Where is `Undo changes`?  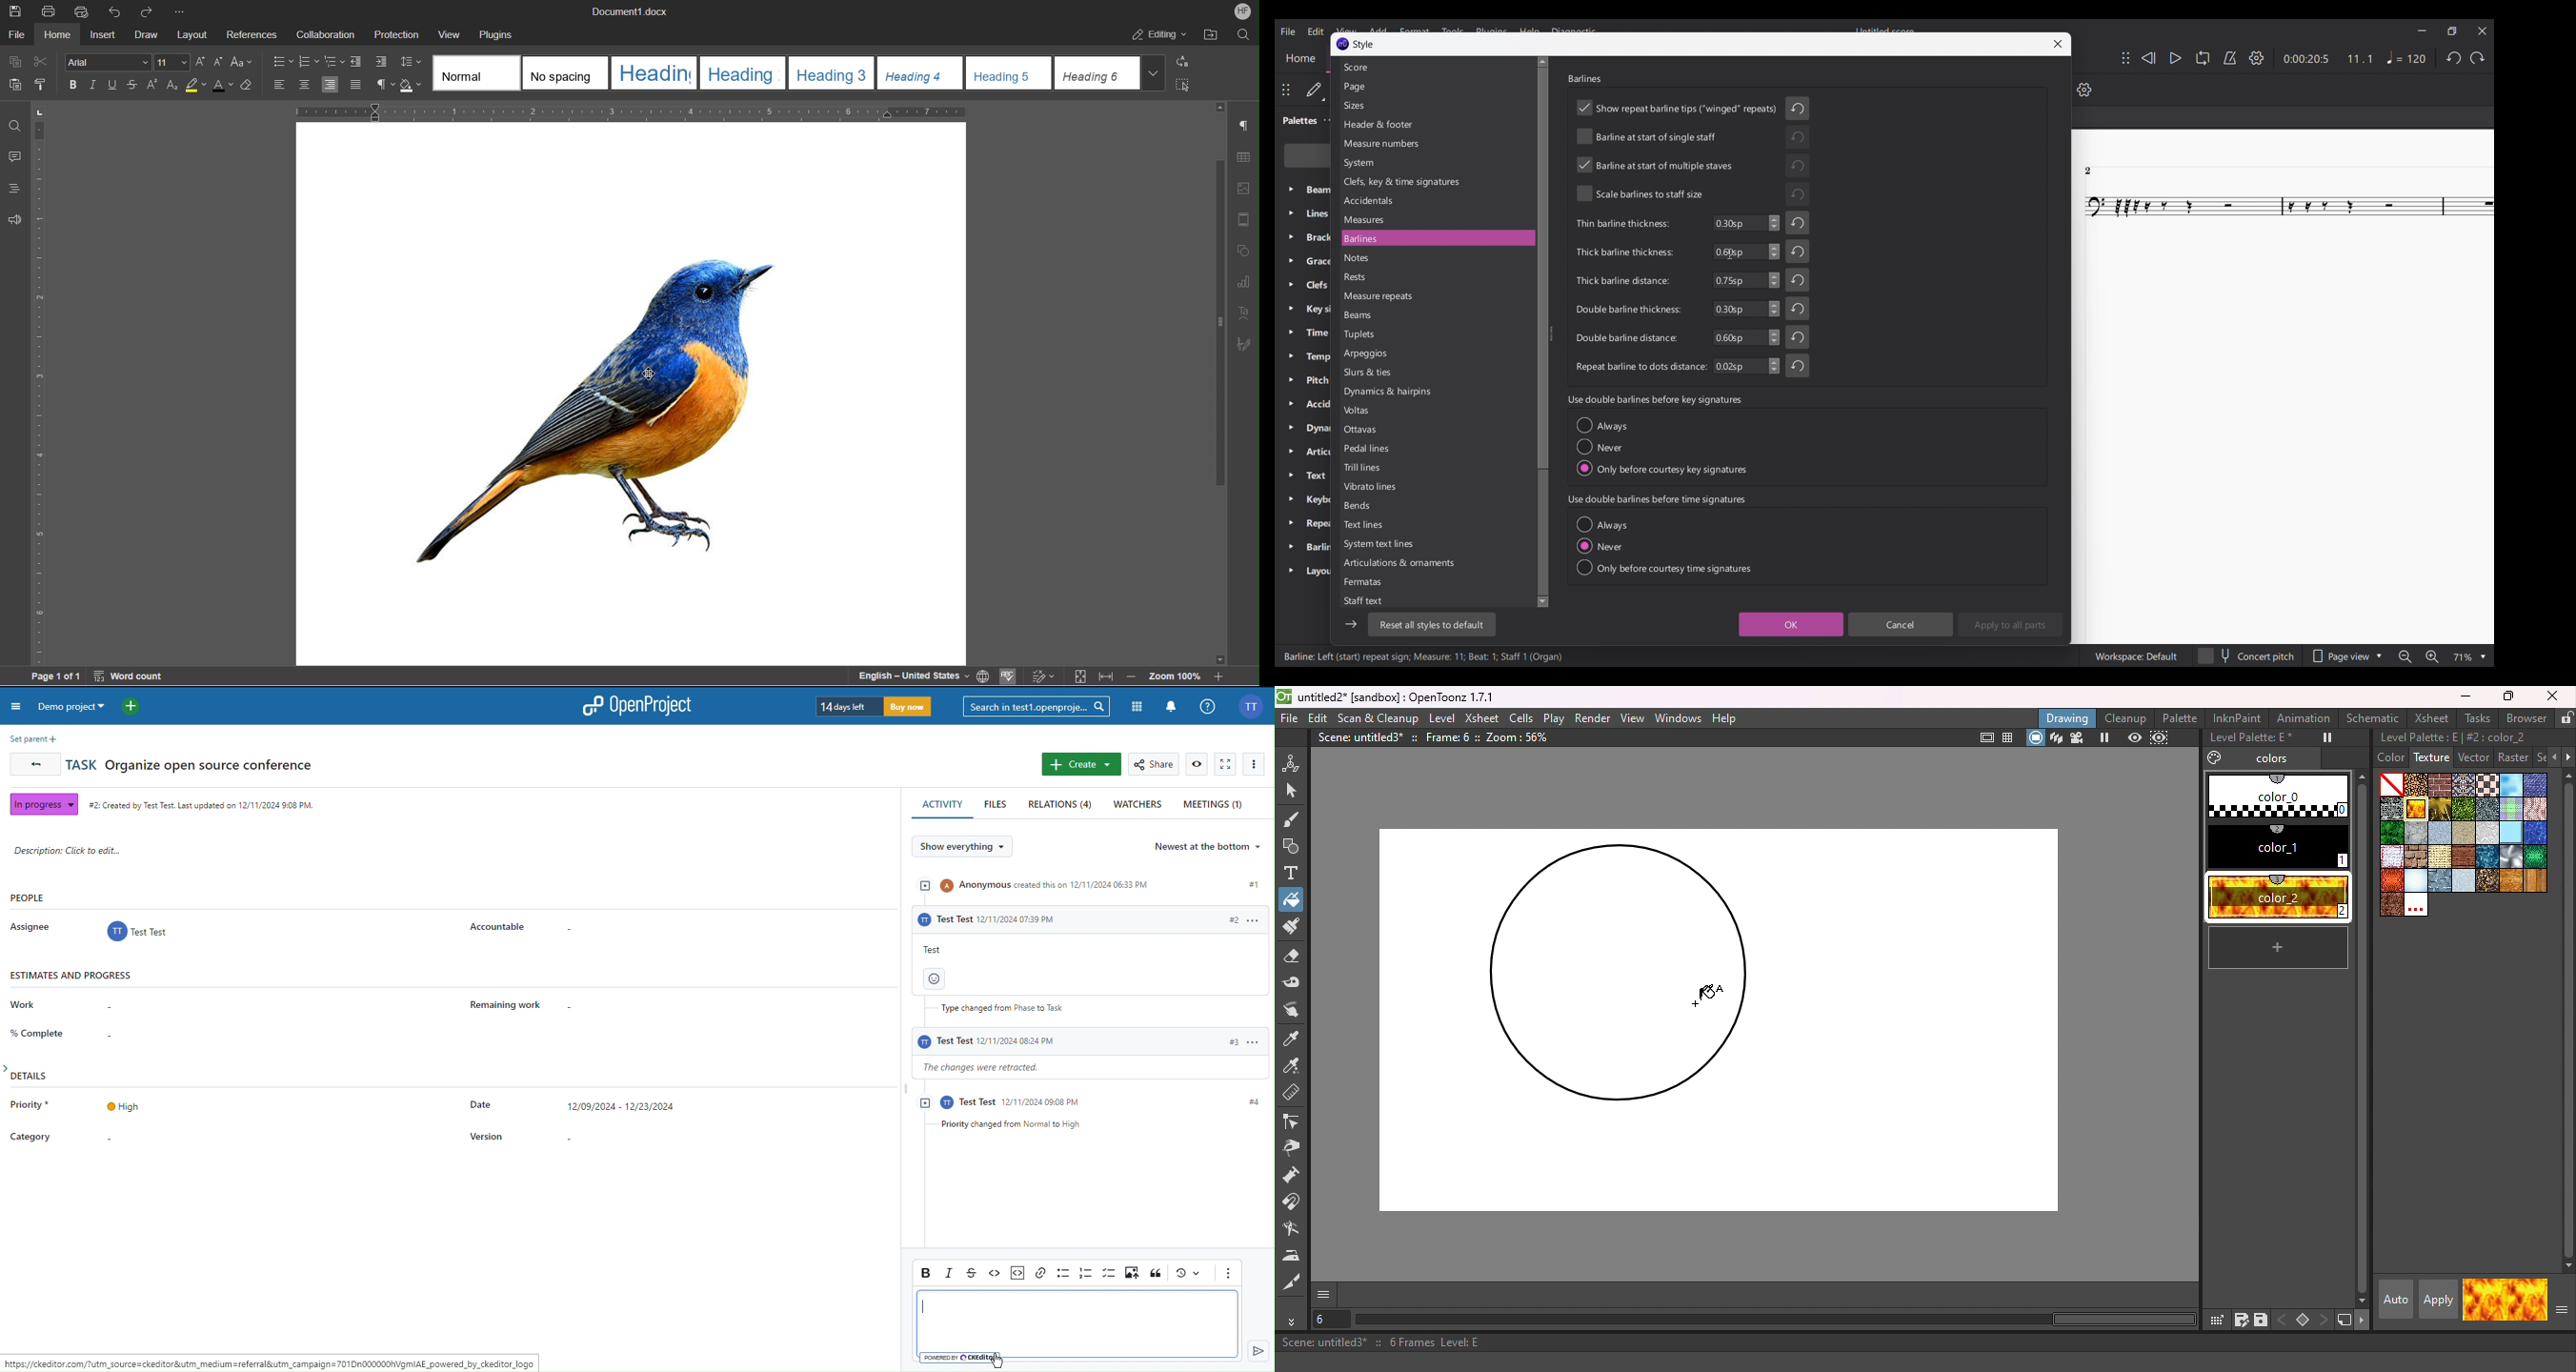 Undo changes is located at coordinates (1797, 236).